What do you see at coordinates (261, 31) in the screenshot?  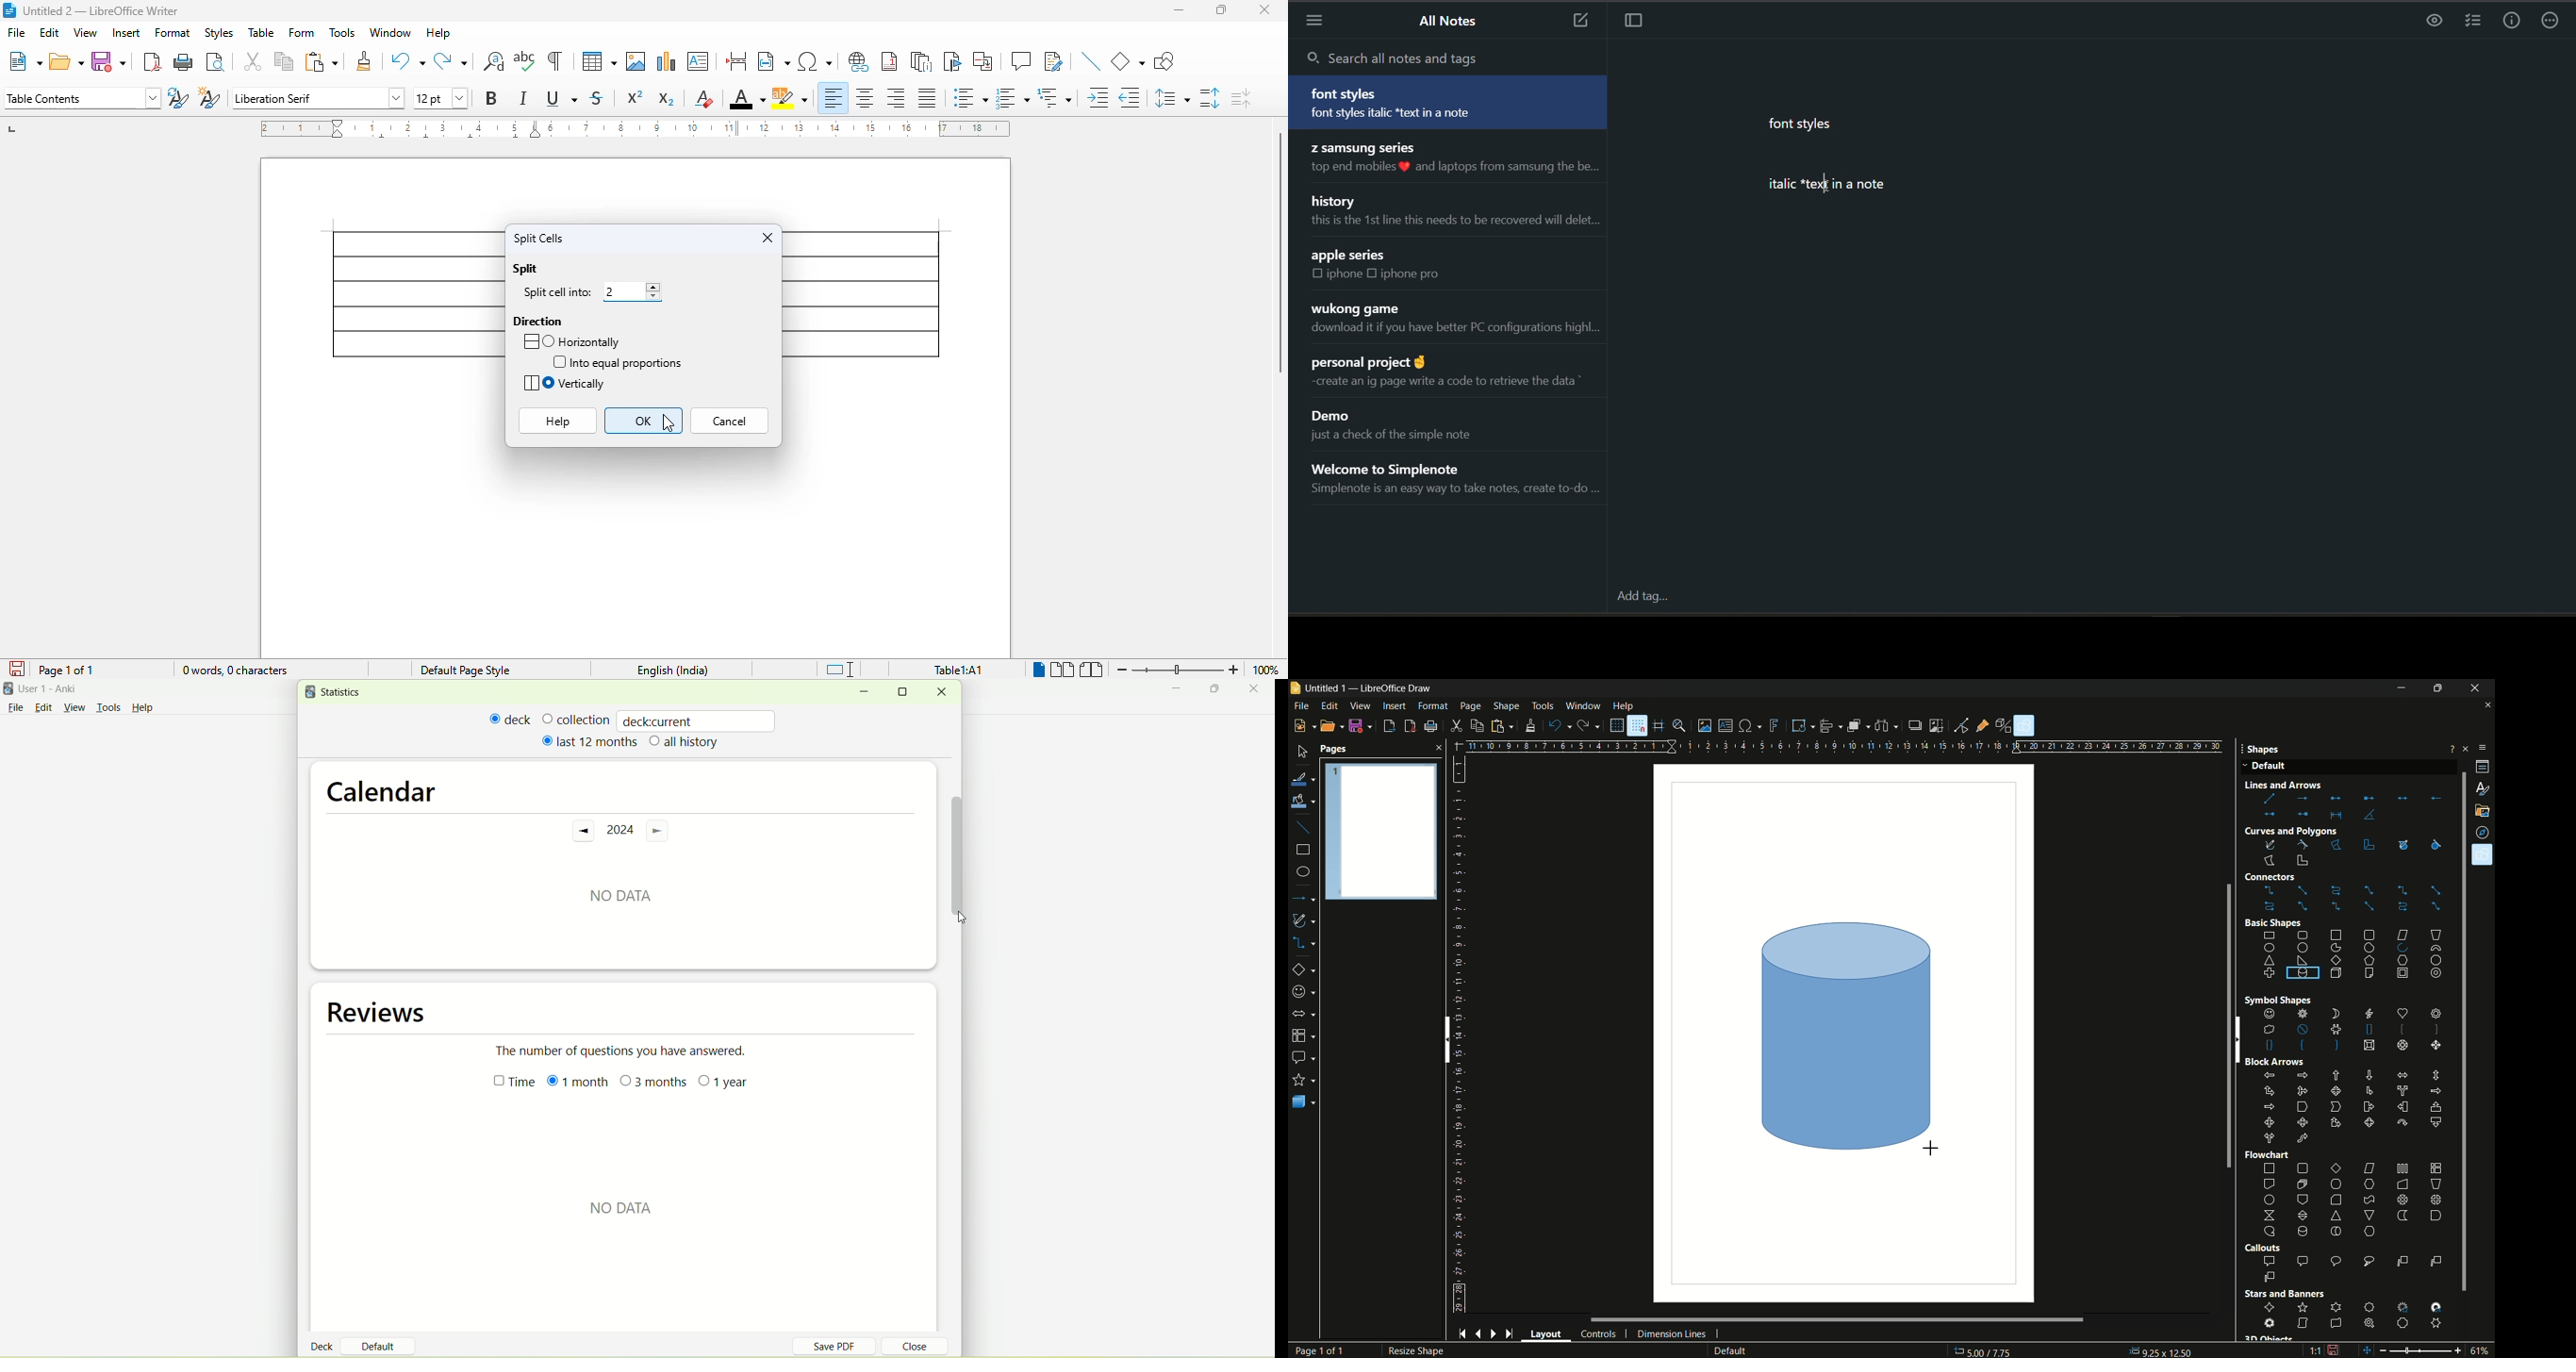 I see `table` at bounding box center [261, 31].